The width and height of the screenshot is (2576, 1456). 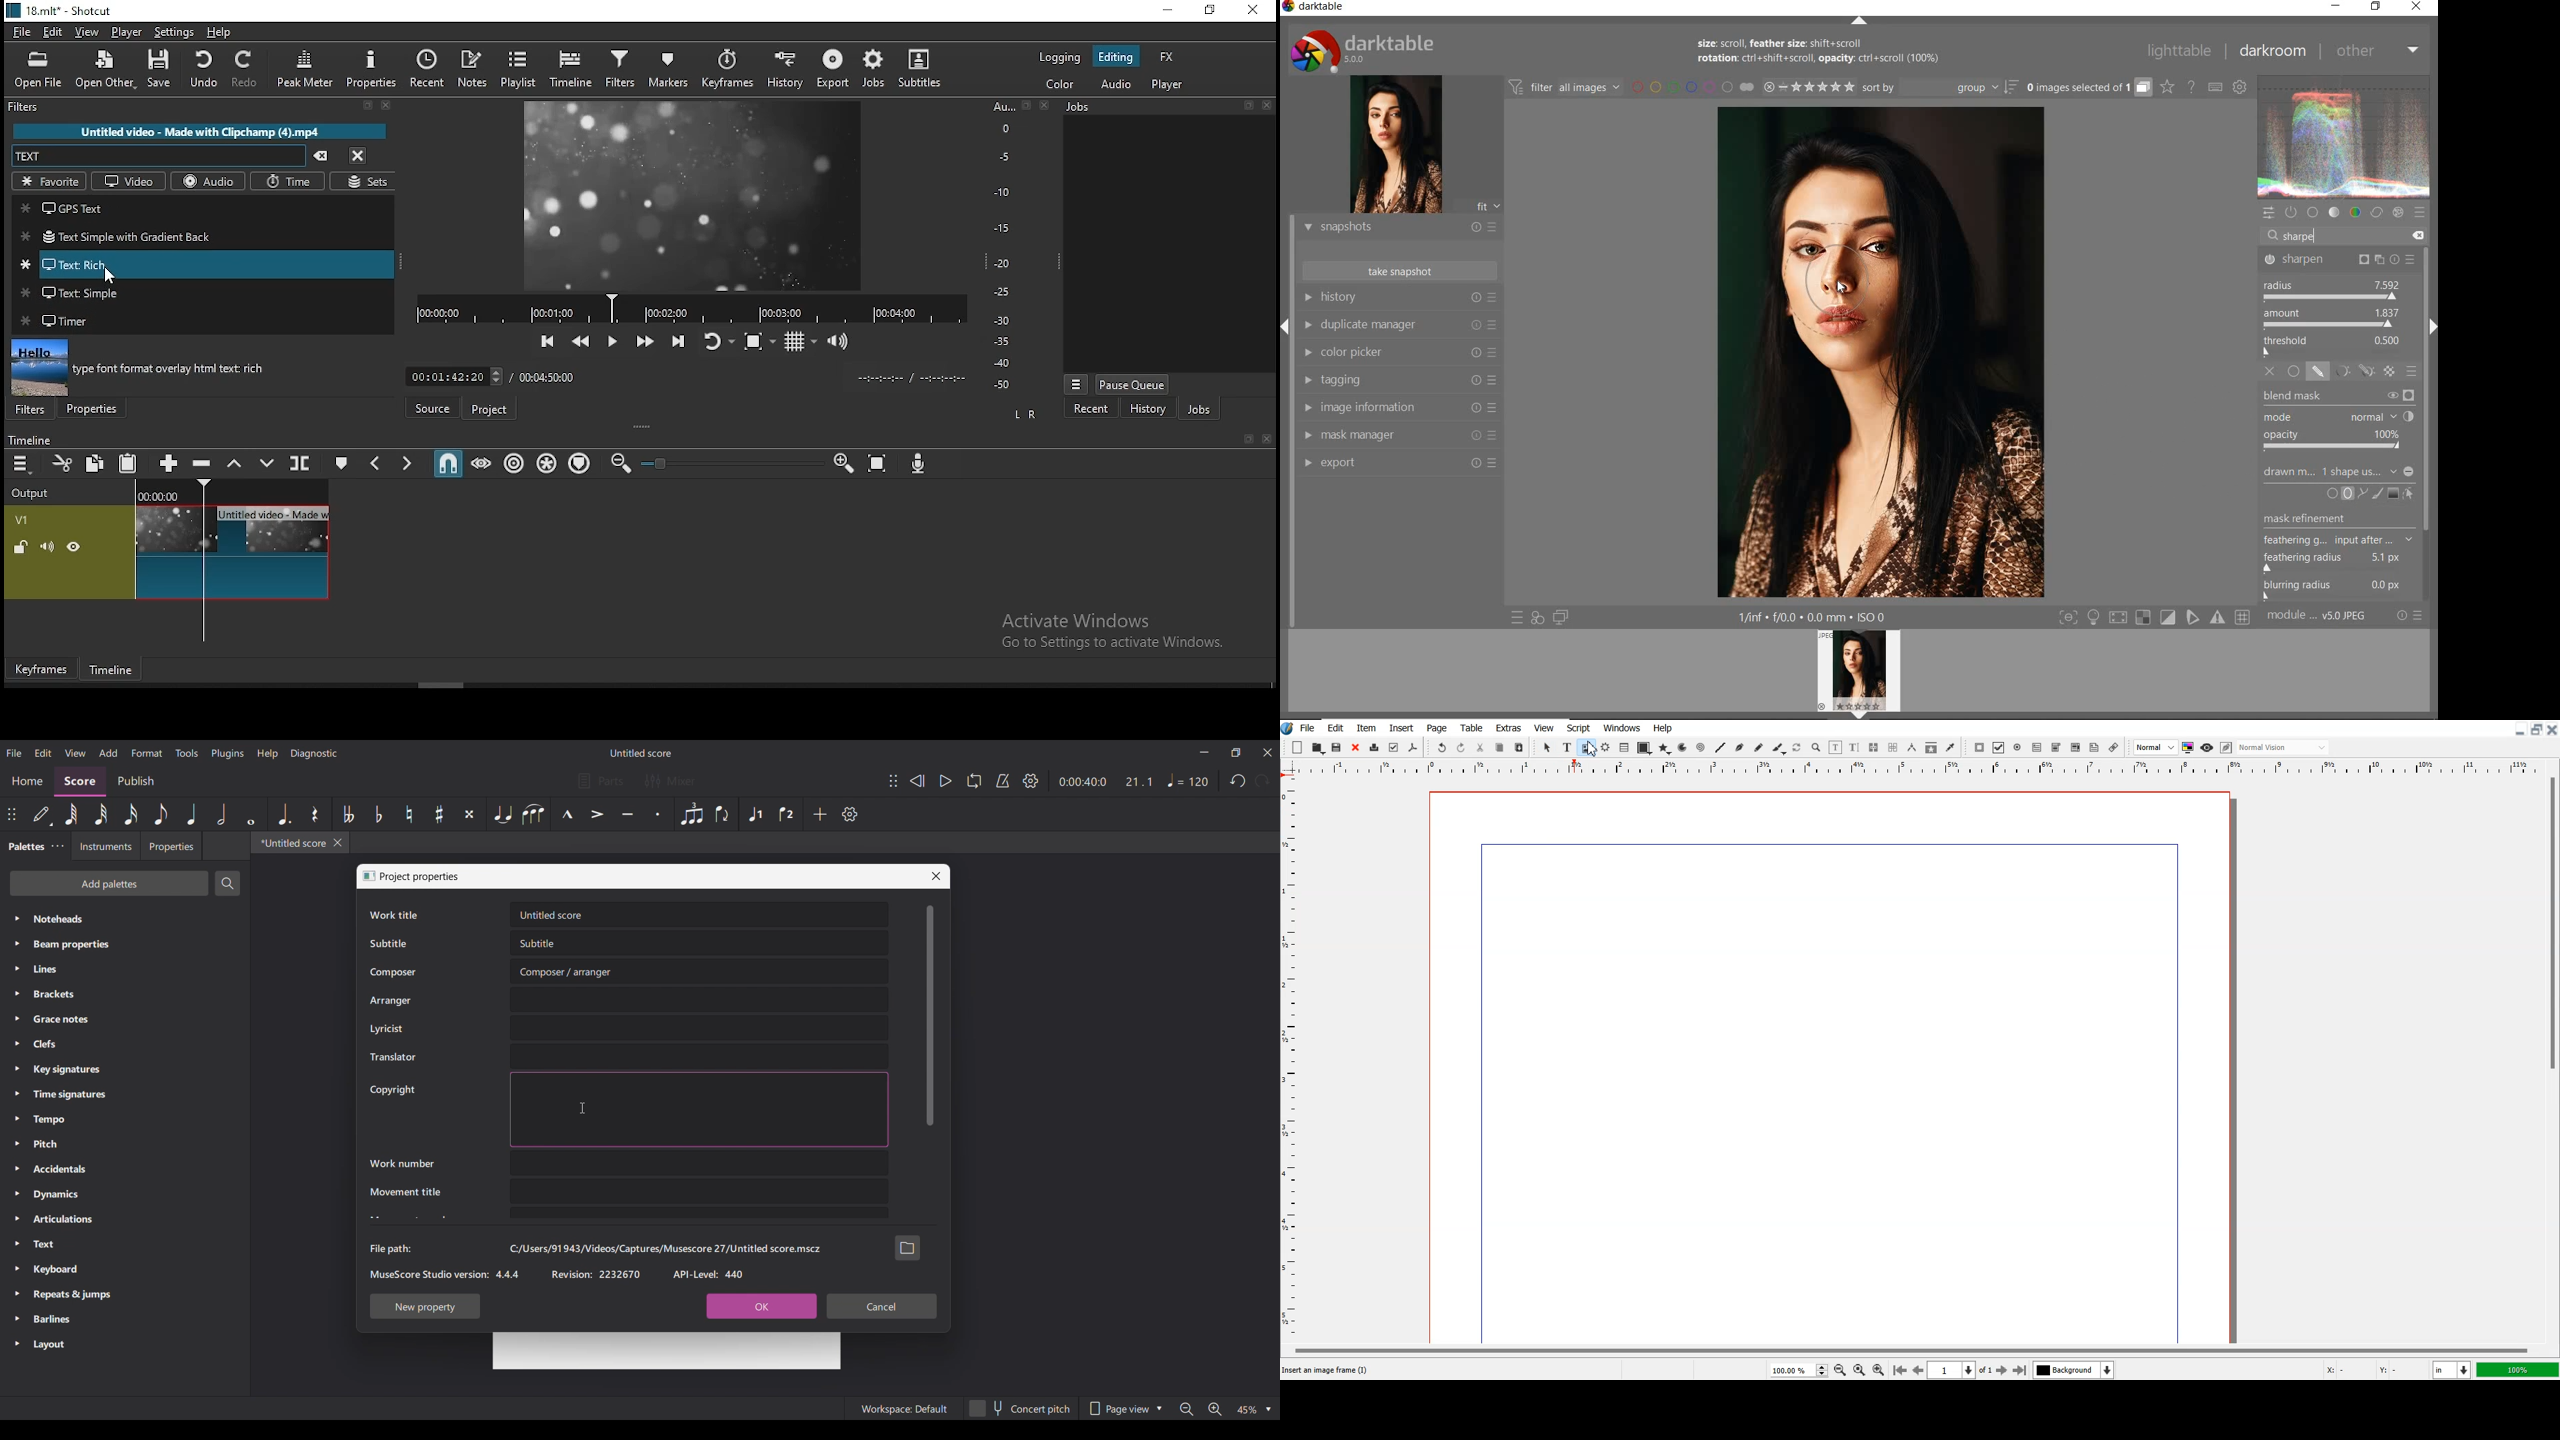 I want to click on create/edit marker, so click(x=339, y=462).